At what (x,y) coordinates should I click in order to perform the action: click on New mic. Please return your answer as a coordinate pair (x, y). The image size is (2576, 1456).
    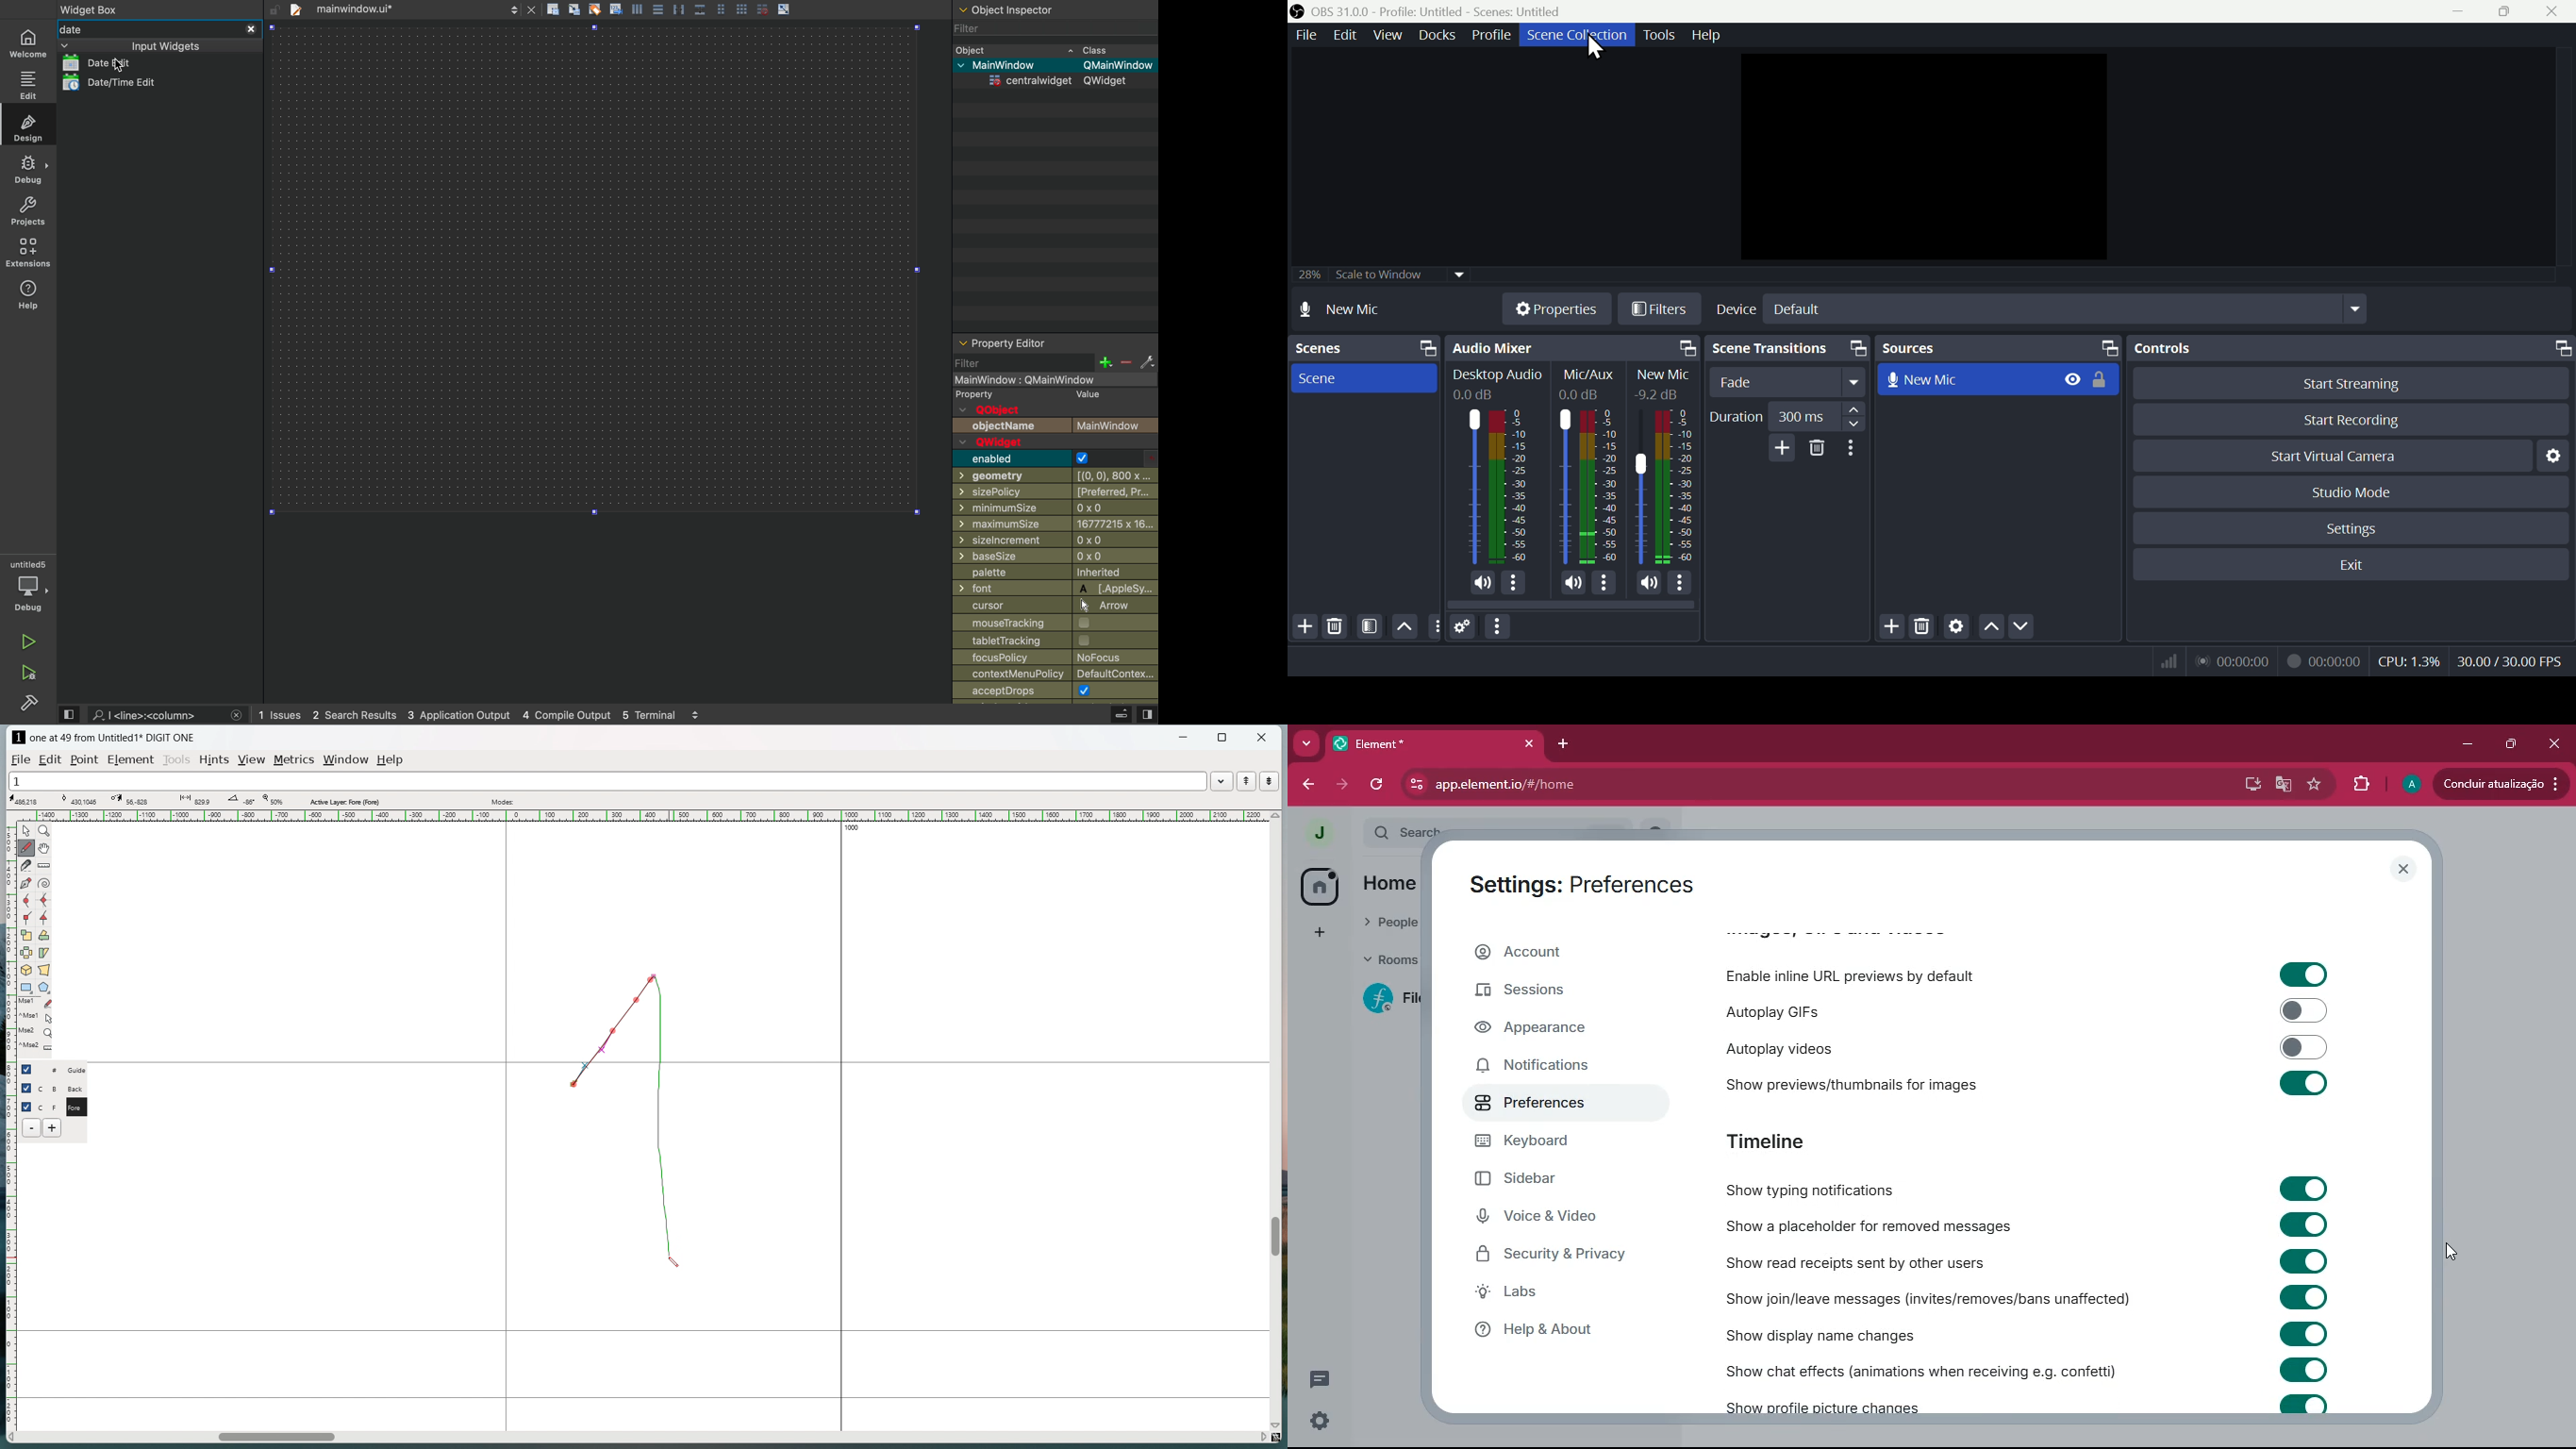
    Looking at the image, I should click on (1967, 381).